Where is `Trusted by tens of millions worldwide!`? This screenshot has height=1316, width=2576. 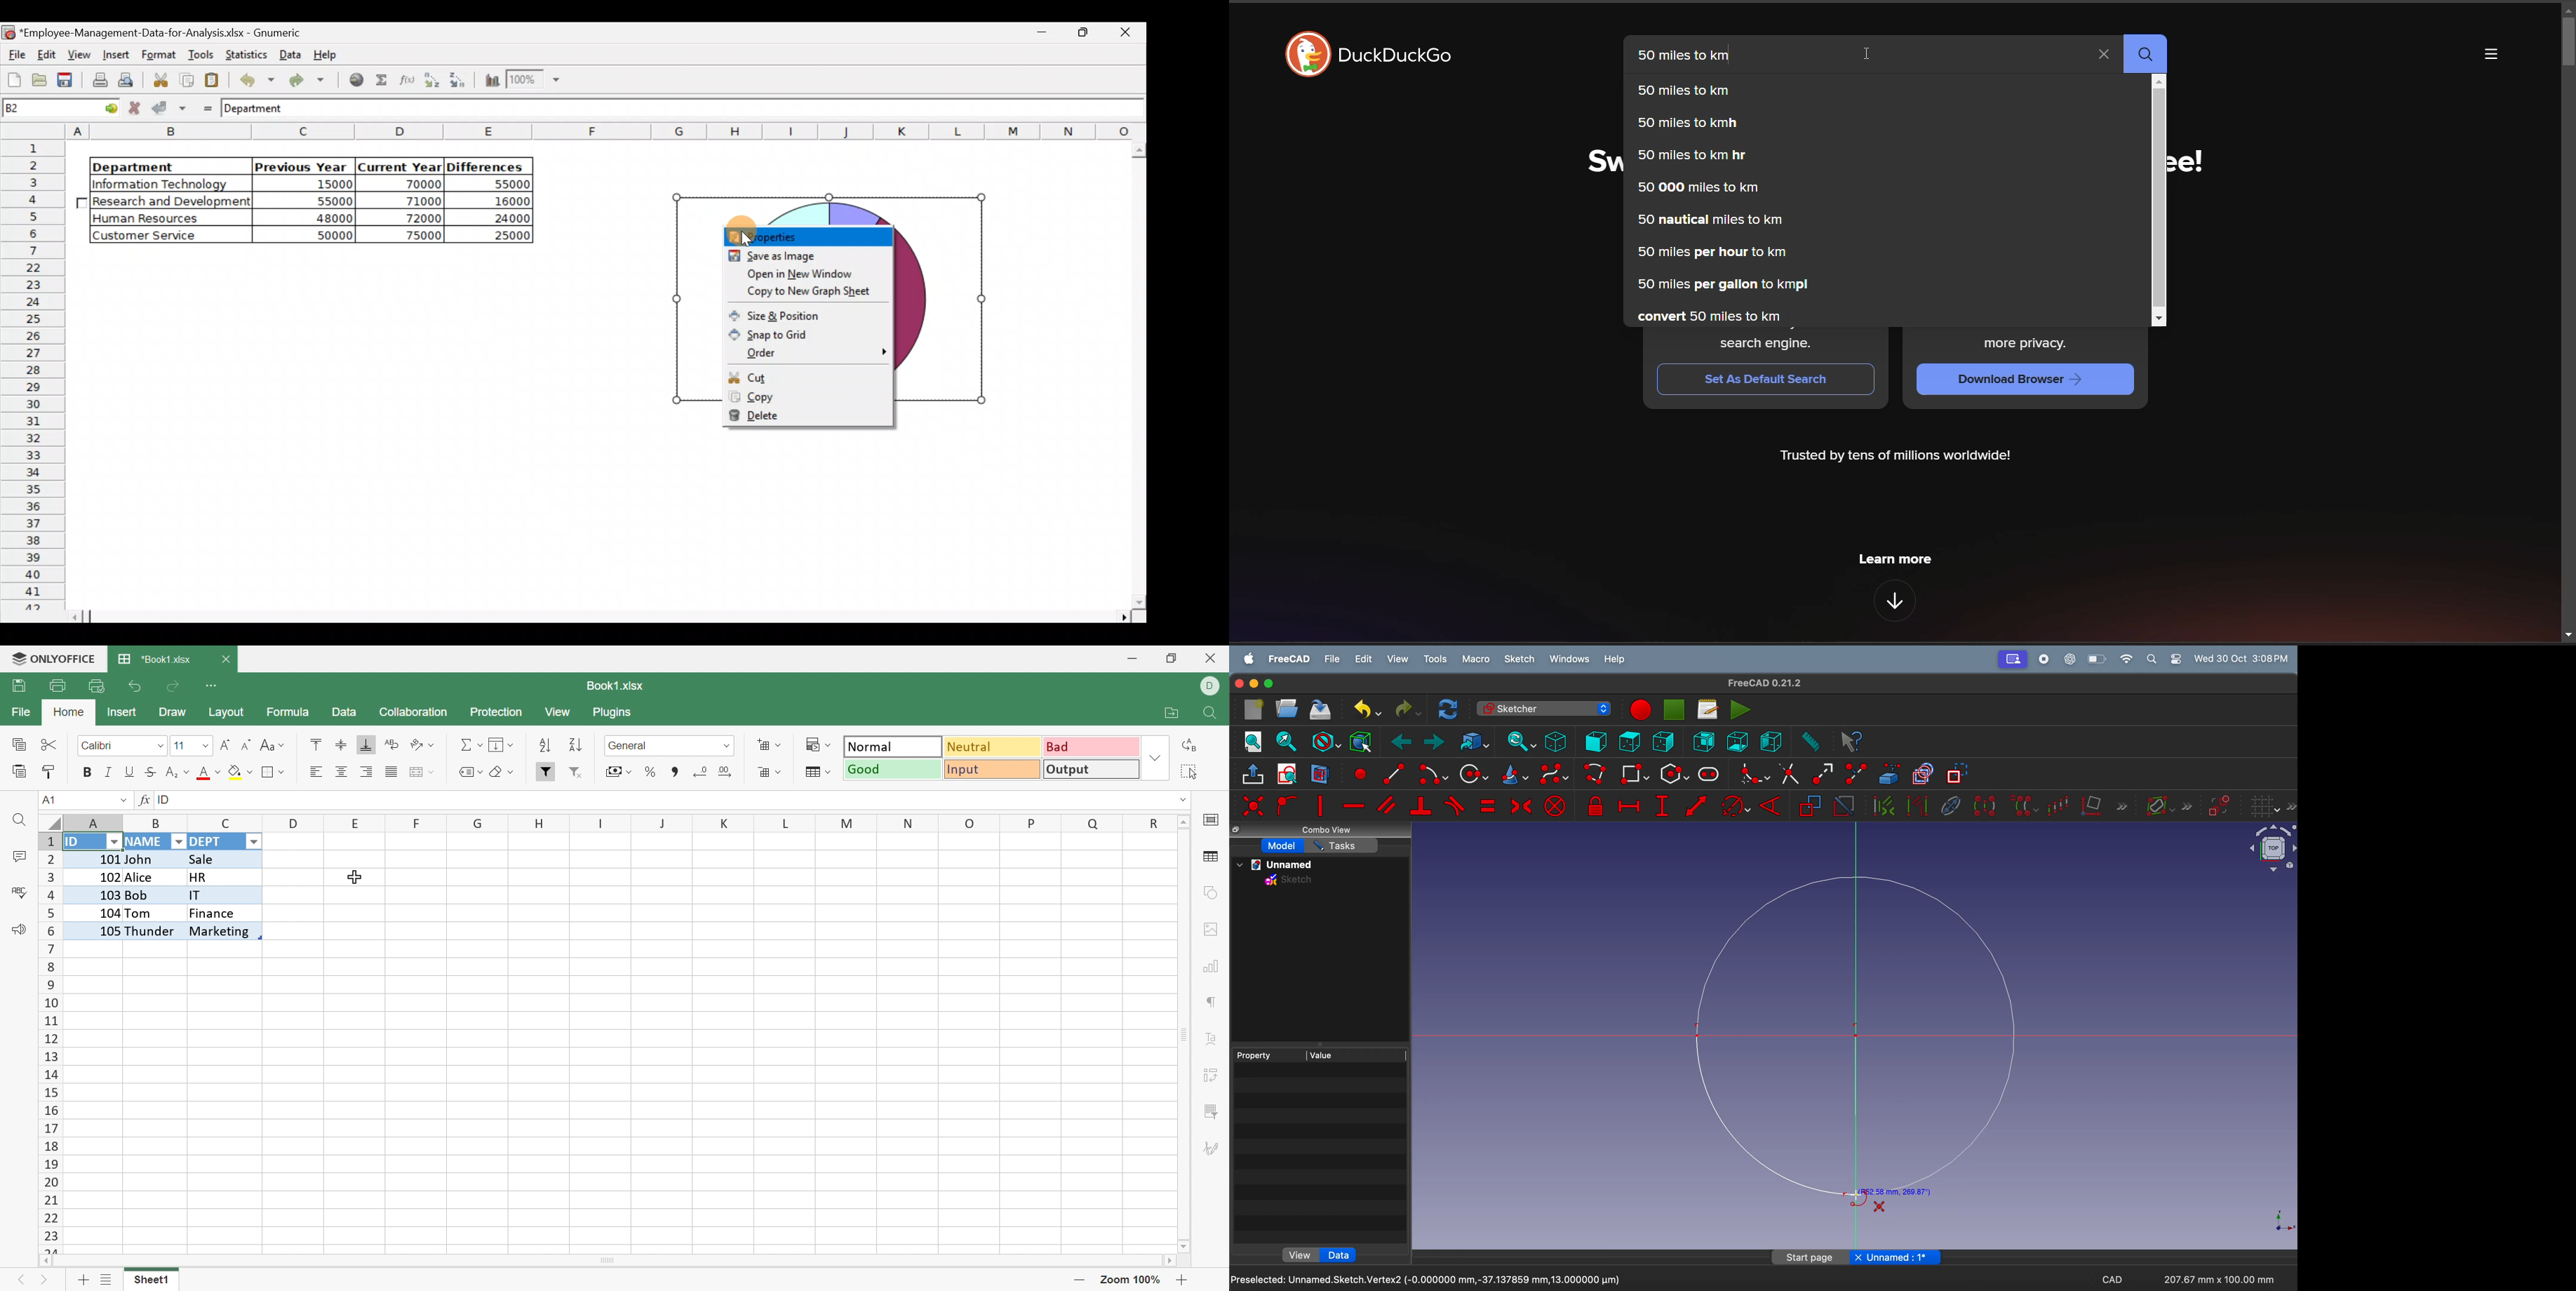
Trusted by tens of millions worldwide! is located at coordinates (1898, 458).